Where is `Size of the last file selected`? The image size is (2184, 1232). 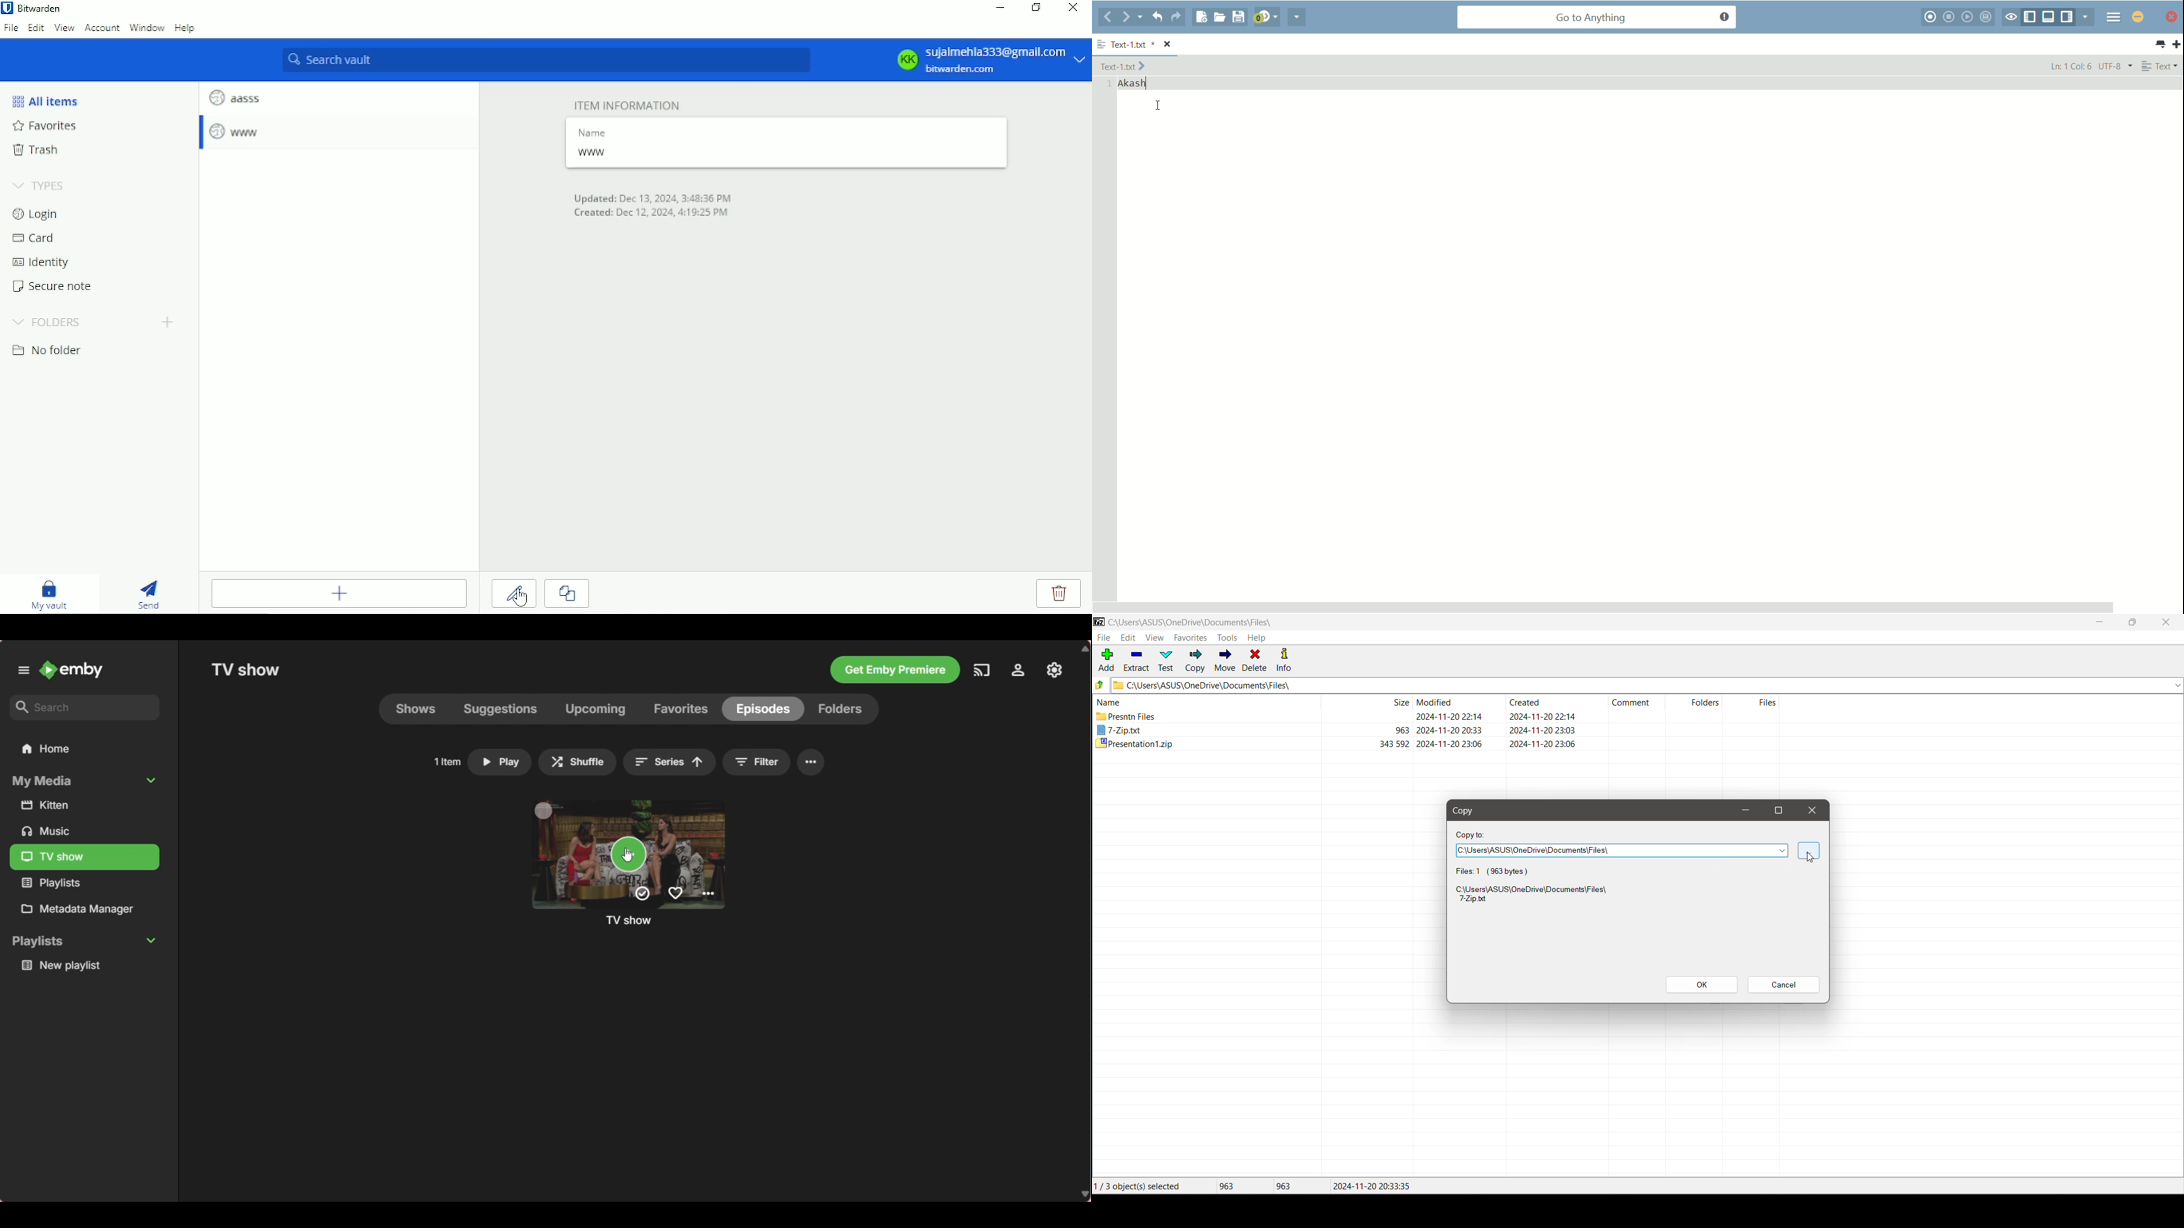 Size of the last file selected is located at coordinates (1283, 1186).